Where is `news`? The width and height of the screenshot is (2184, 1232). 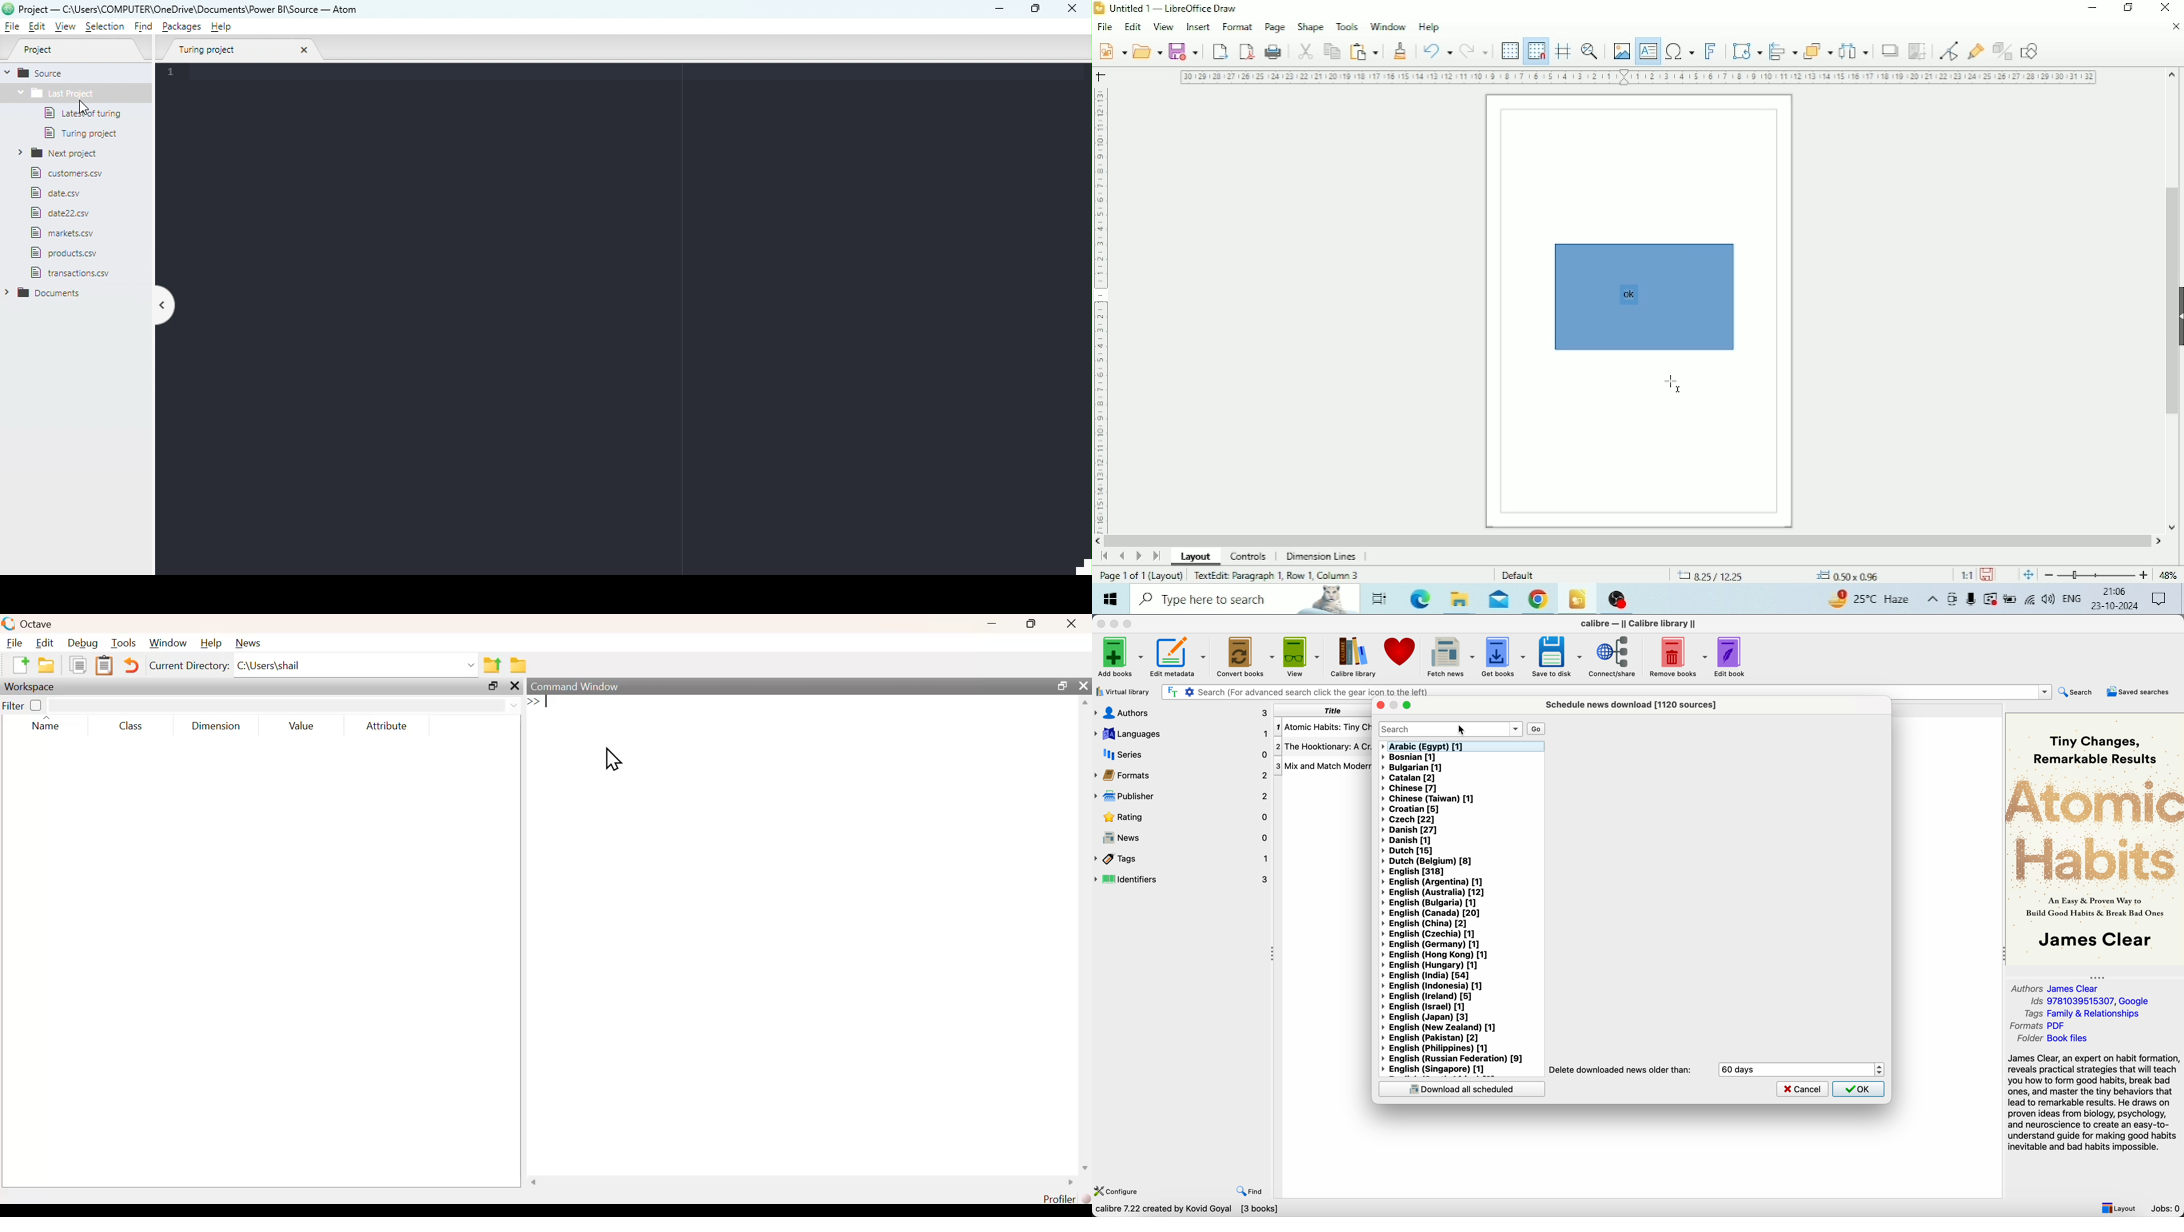
news is located at coordinates (1182, 836).